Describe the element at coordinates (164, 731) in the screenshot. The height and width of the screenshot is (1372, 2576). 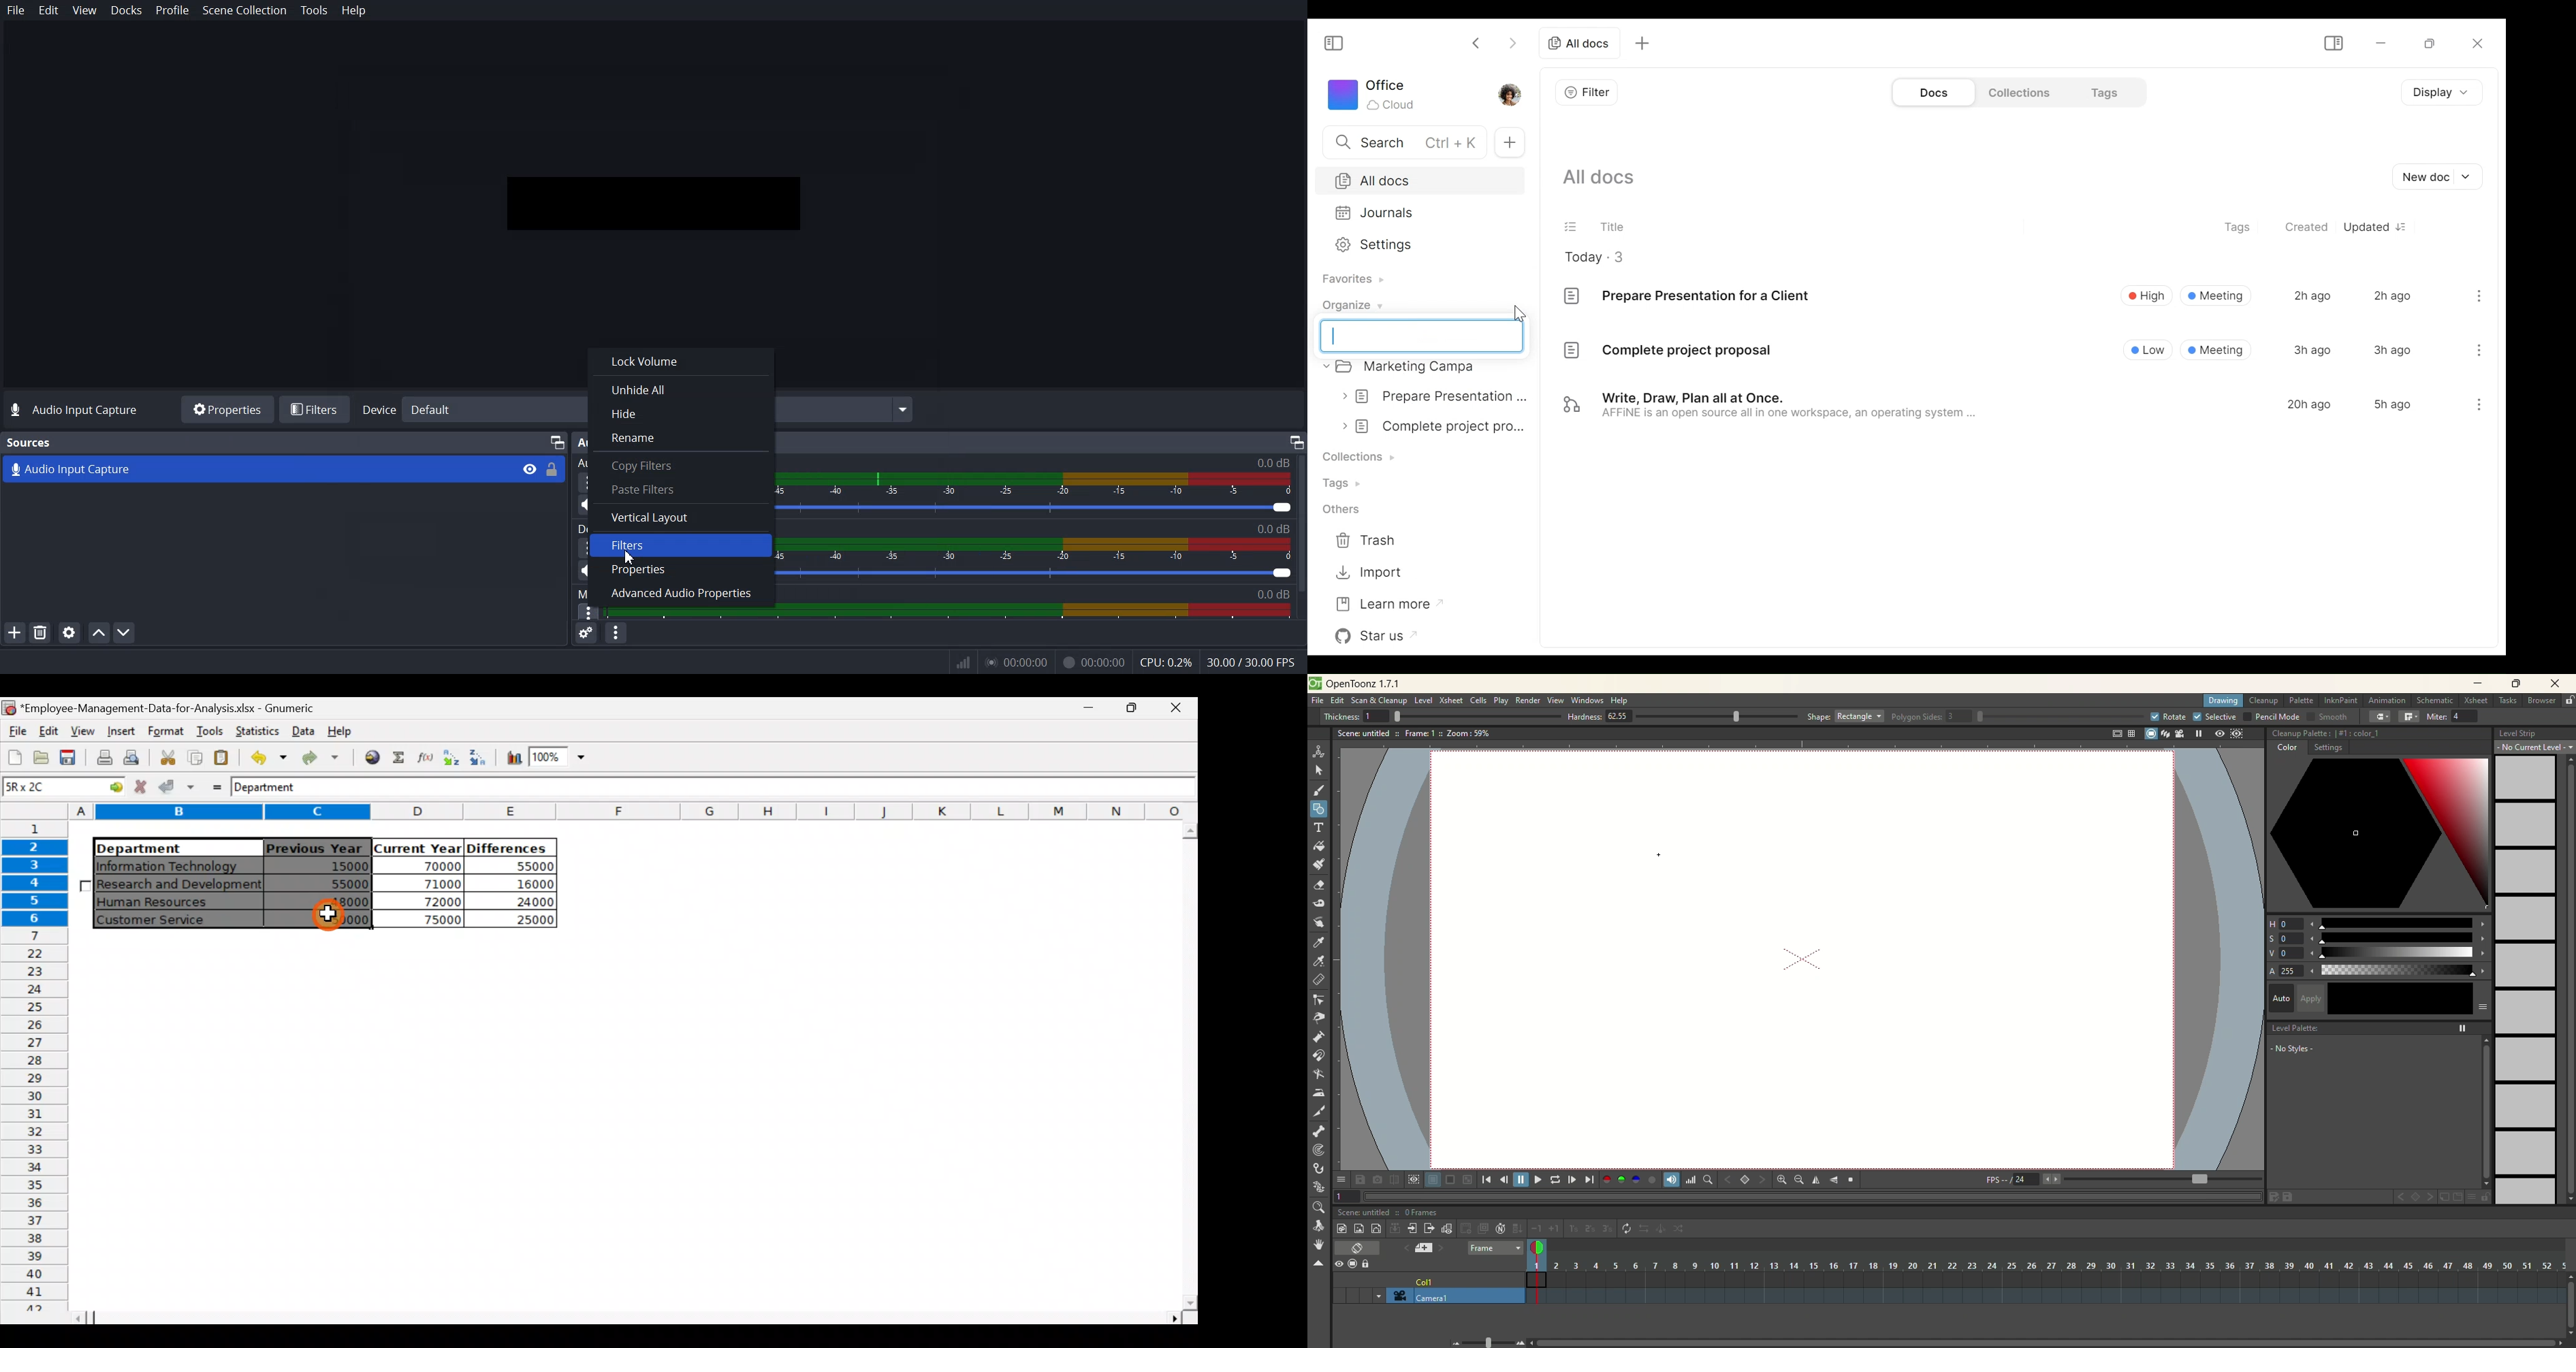
I see `Format` at that location.